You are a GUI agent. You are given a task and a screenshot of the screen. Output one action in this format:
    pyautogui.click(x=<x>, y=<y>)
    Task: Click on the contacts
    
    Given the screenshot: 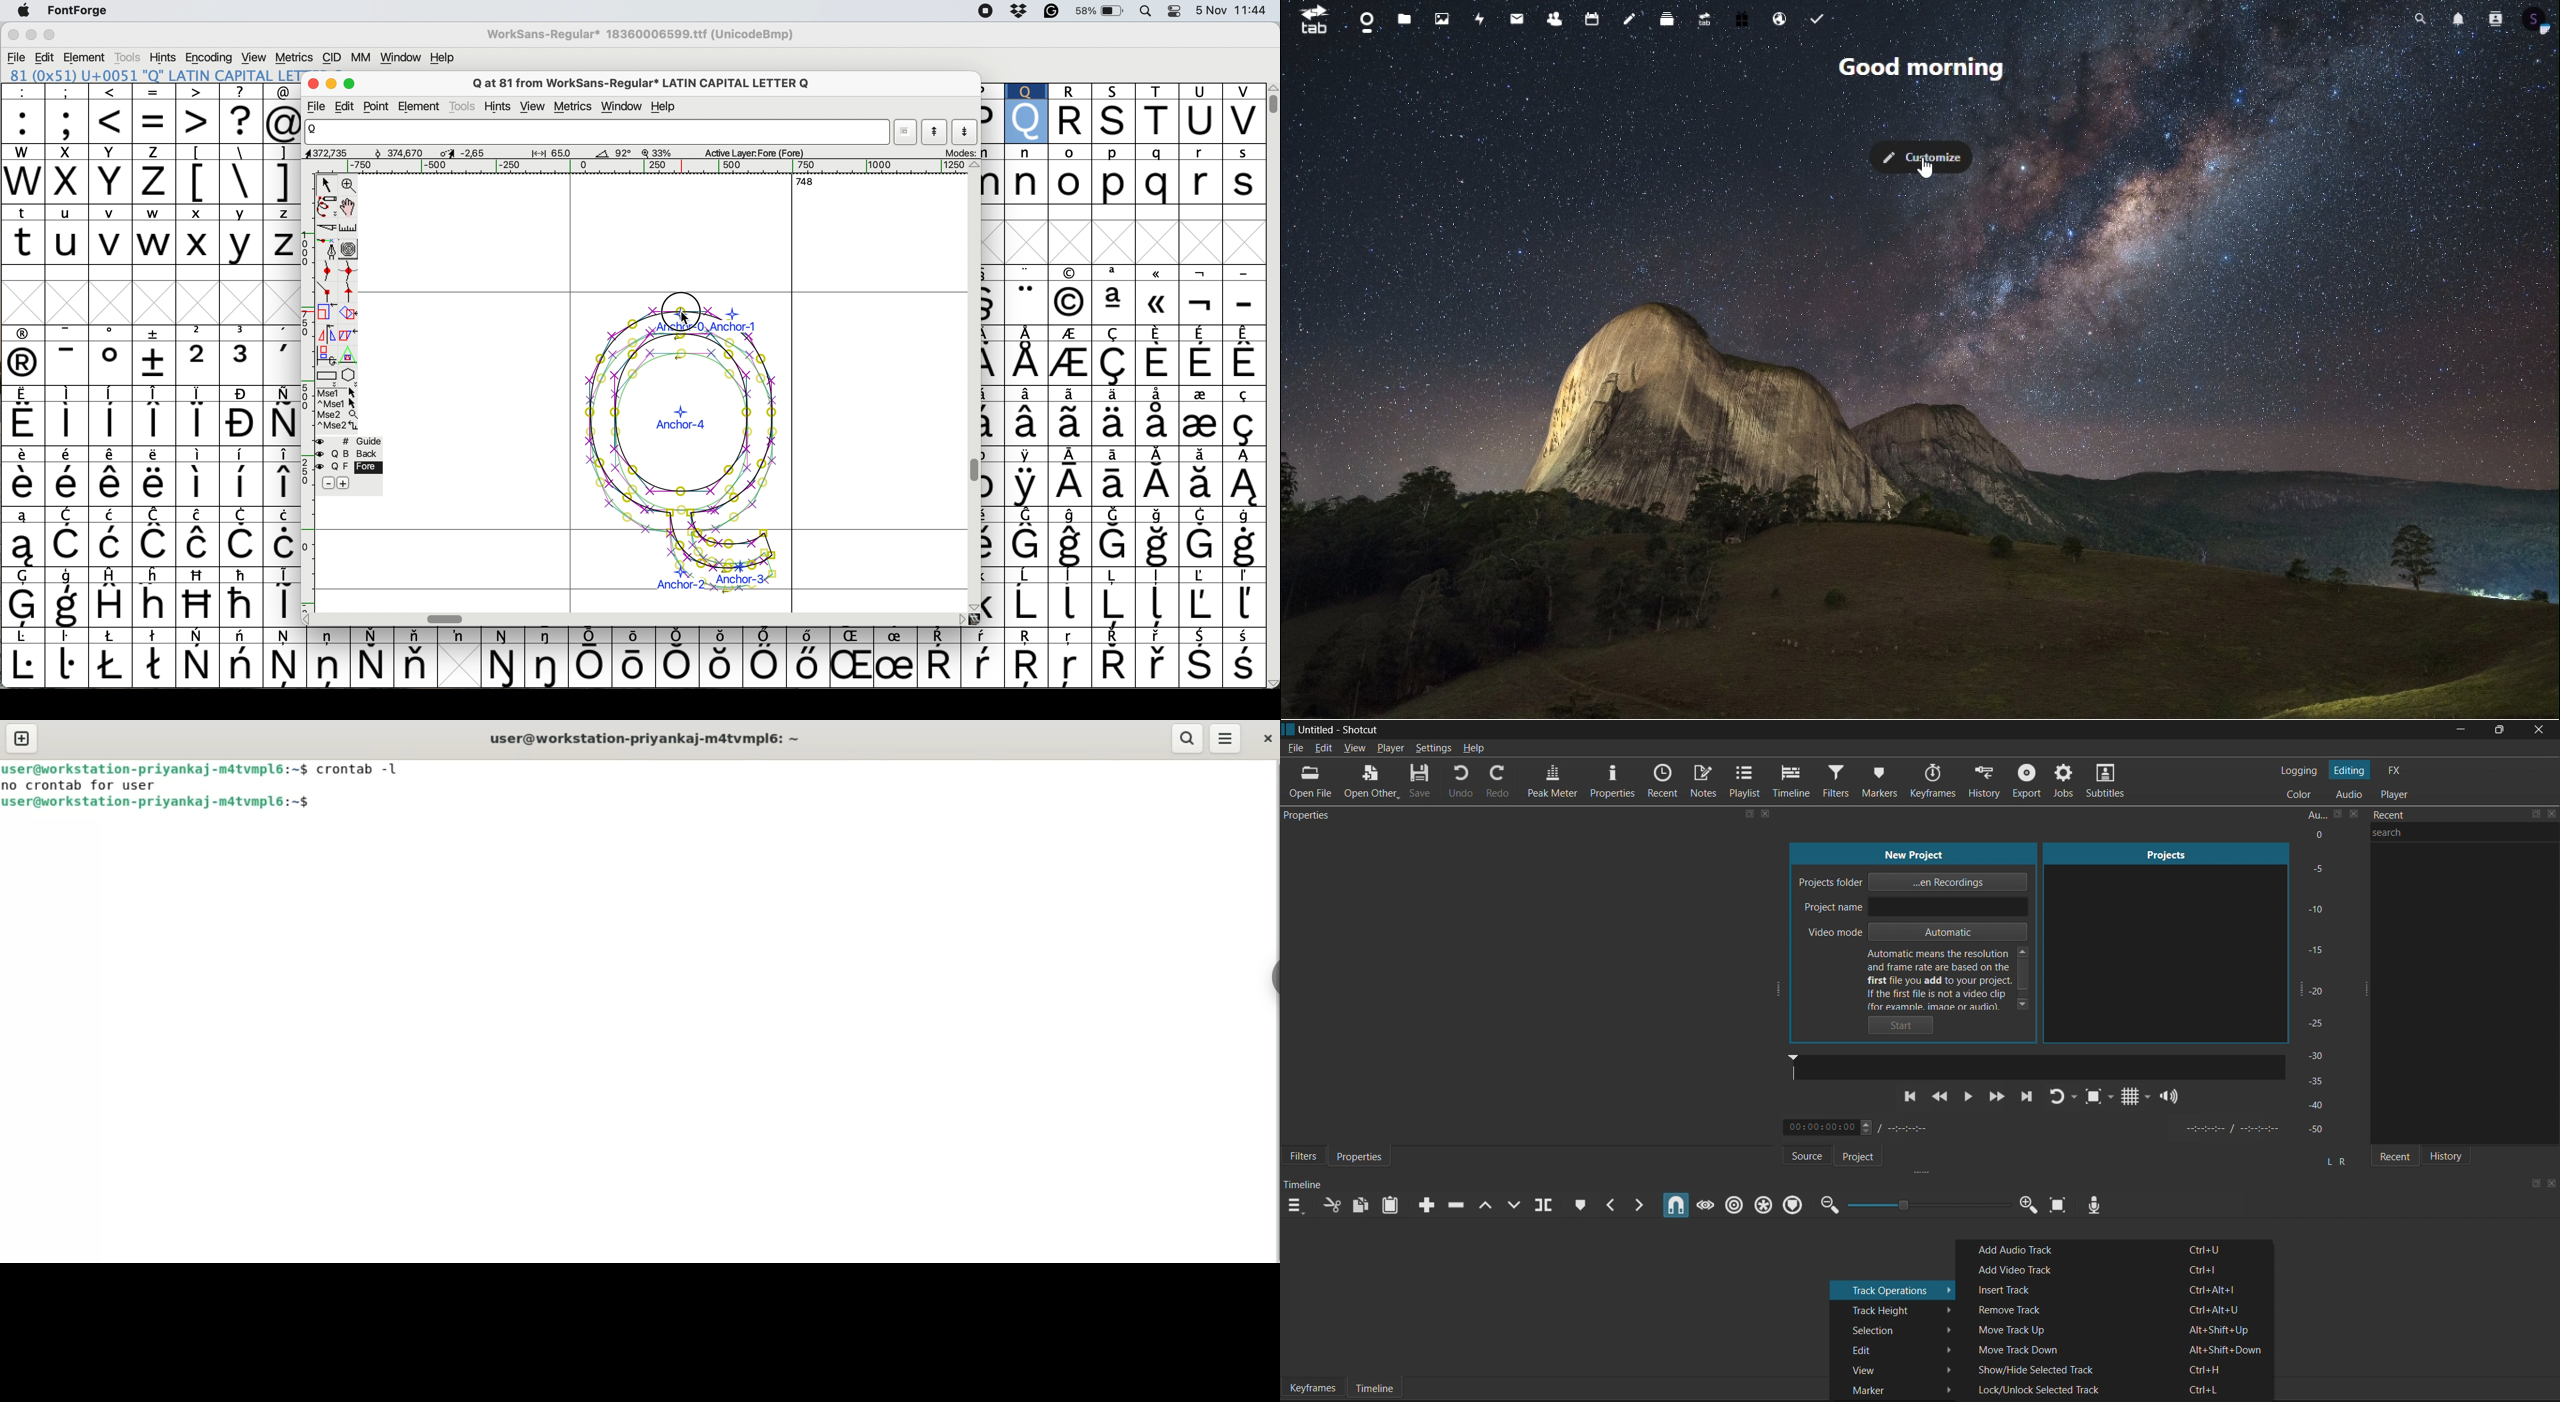 What is the action you would take?
    pyautogui.click(x=2496, y=23)
    